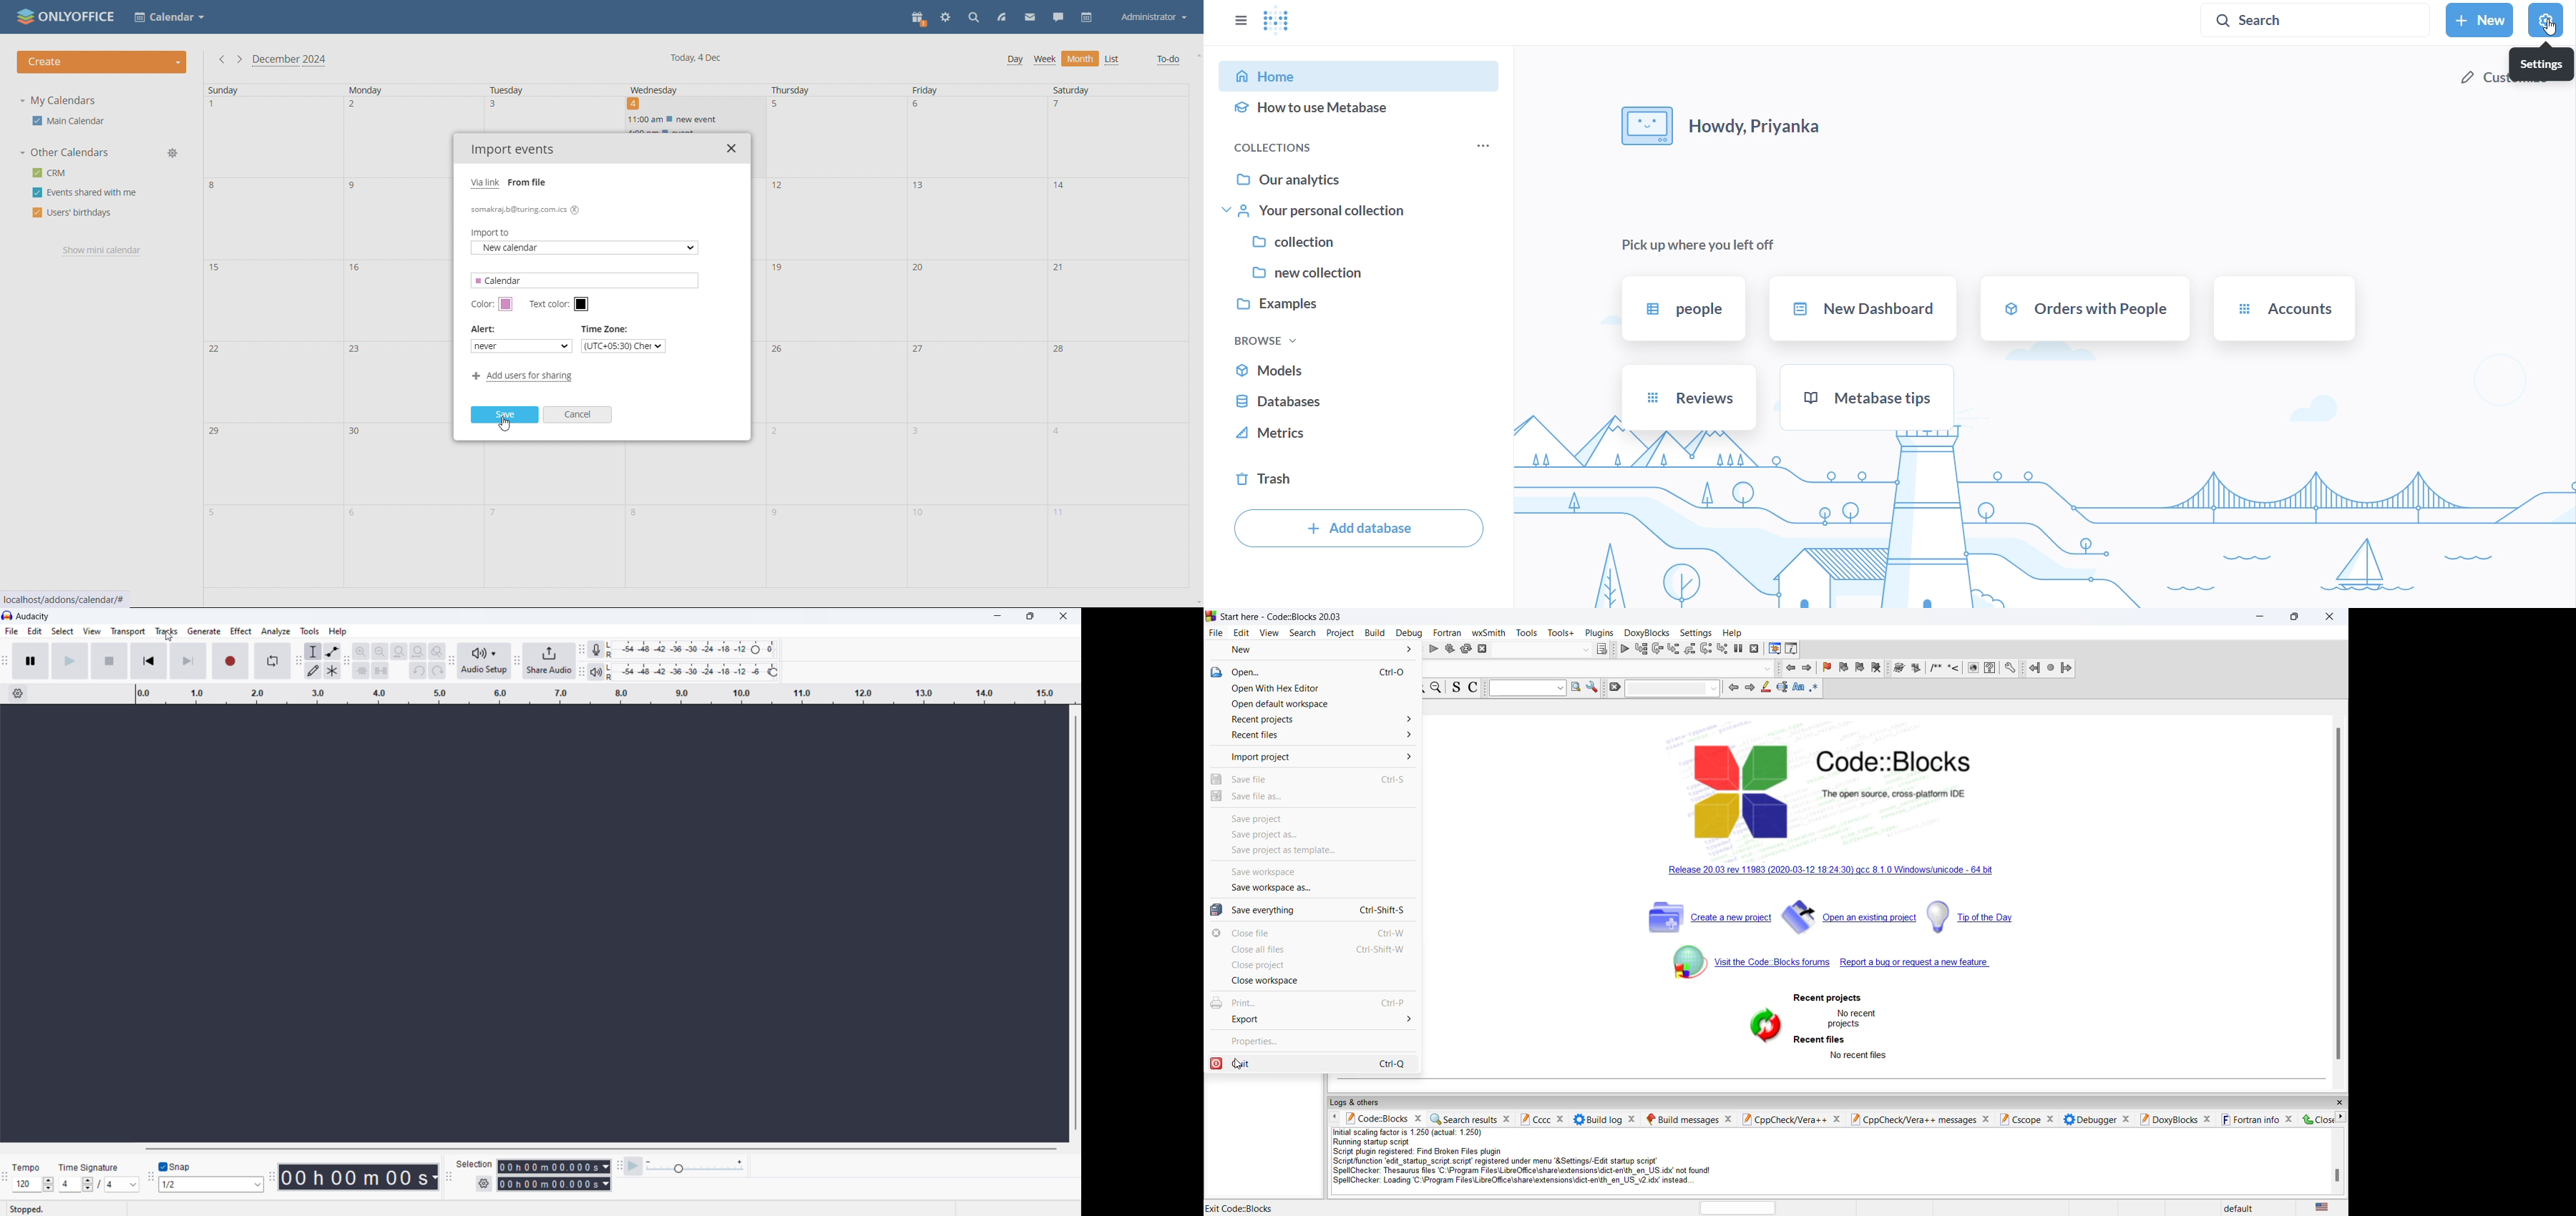  What do you see at coordinates (1307, 874) in the screenshot?
I see `save workspace` at bounding box center [1307, 874].